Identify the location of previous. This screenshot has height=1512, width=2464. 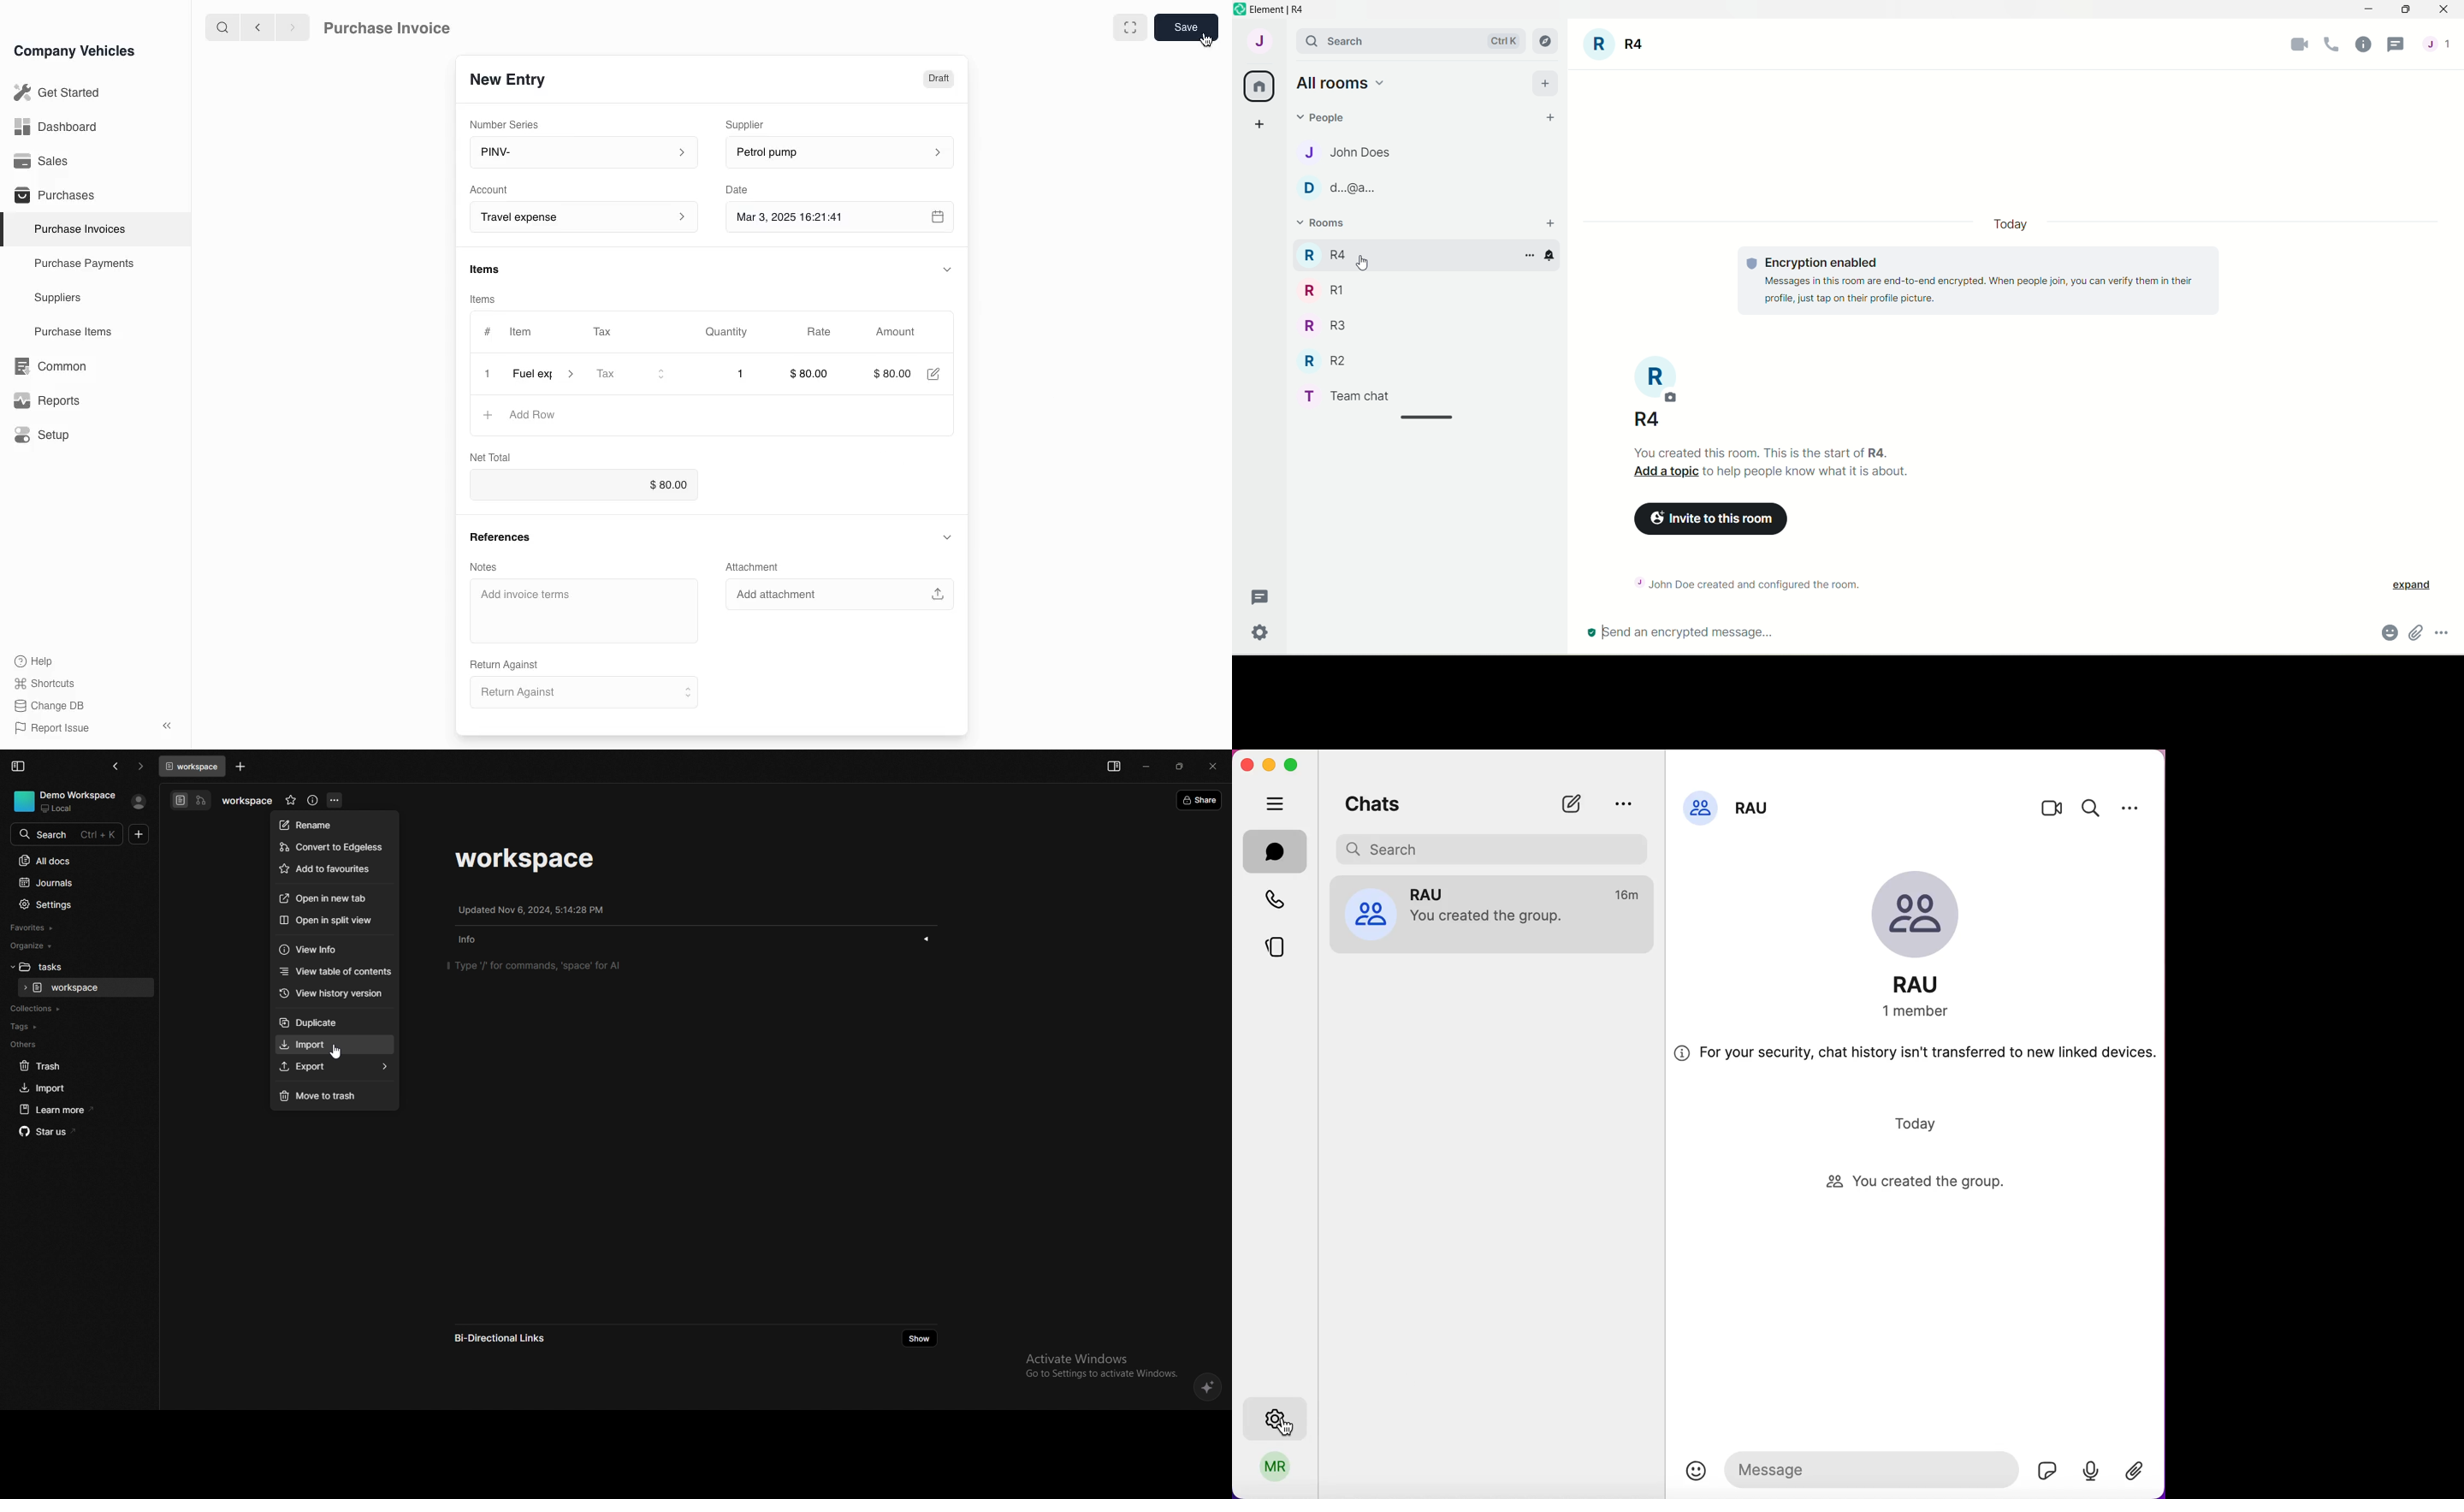
(256, 27).